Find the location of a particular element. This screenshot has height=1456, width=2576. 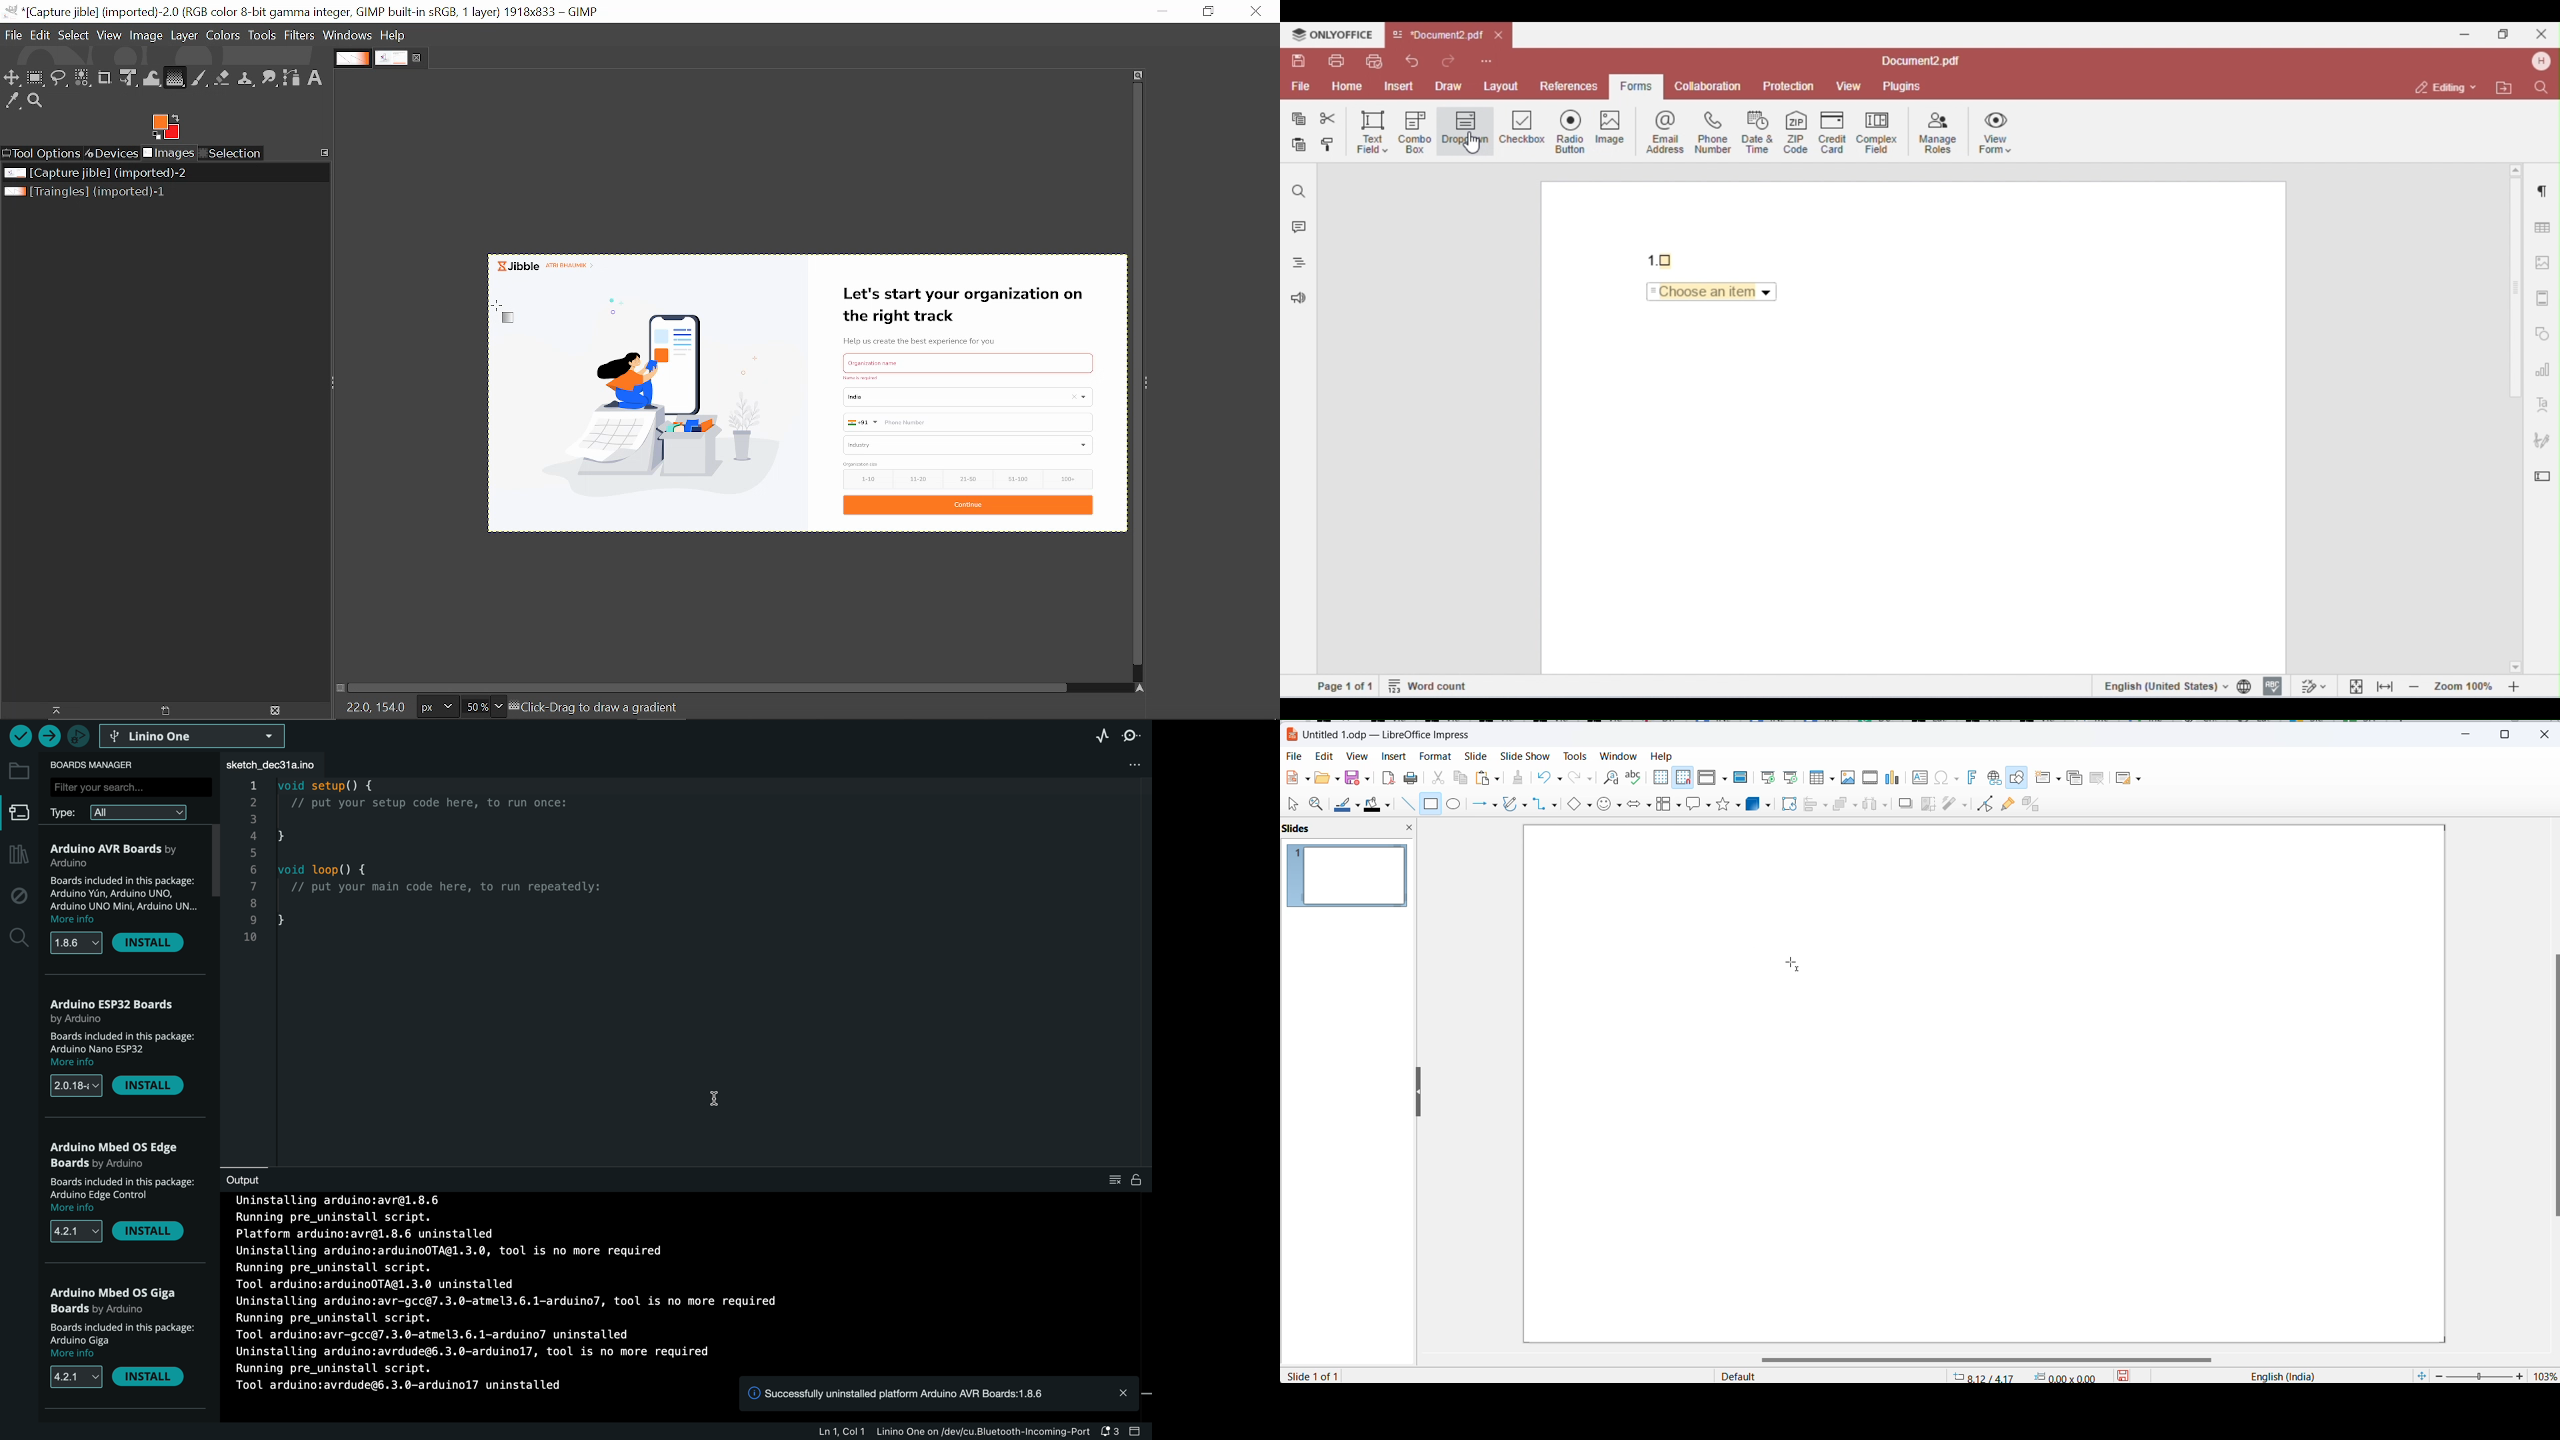

fit slide to current windows is located at coordinates (2419, 1376).